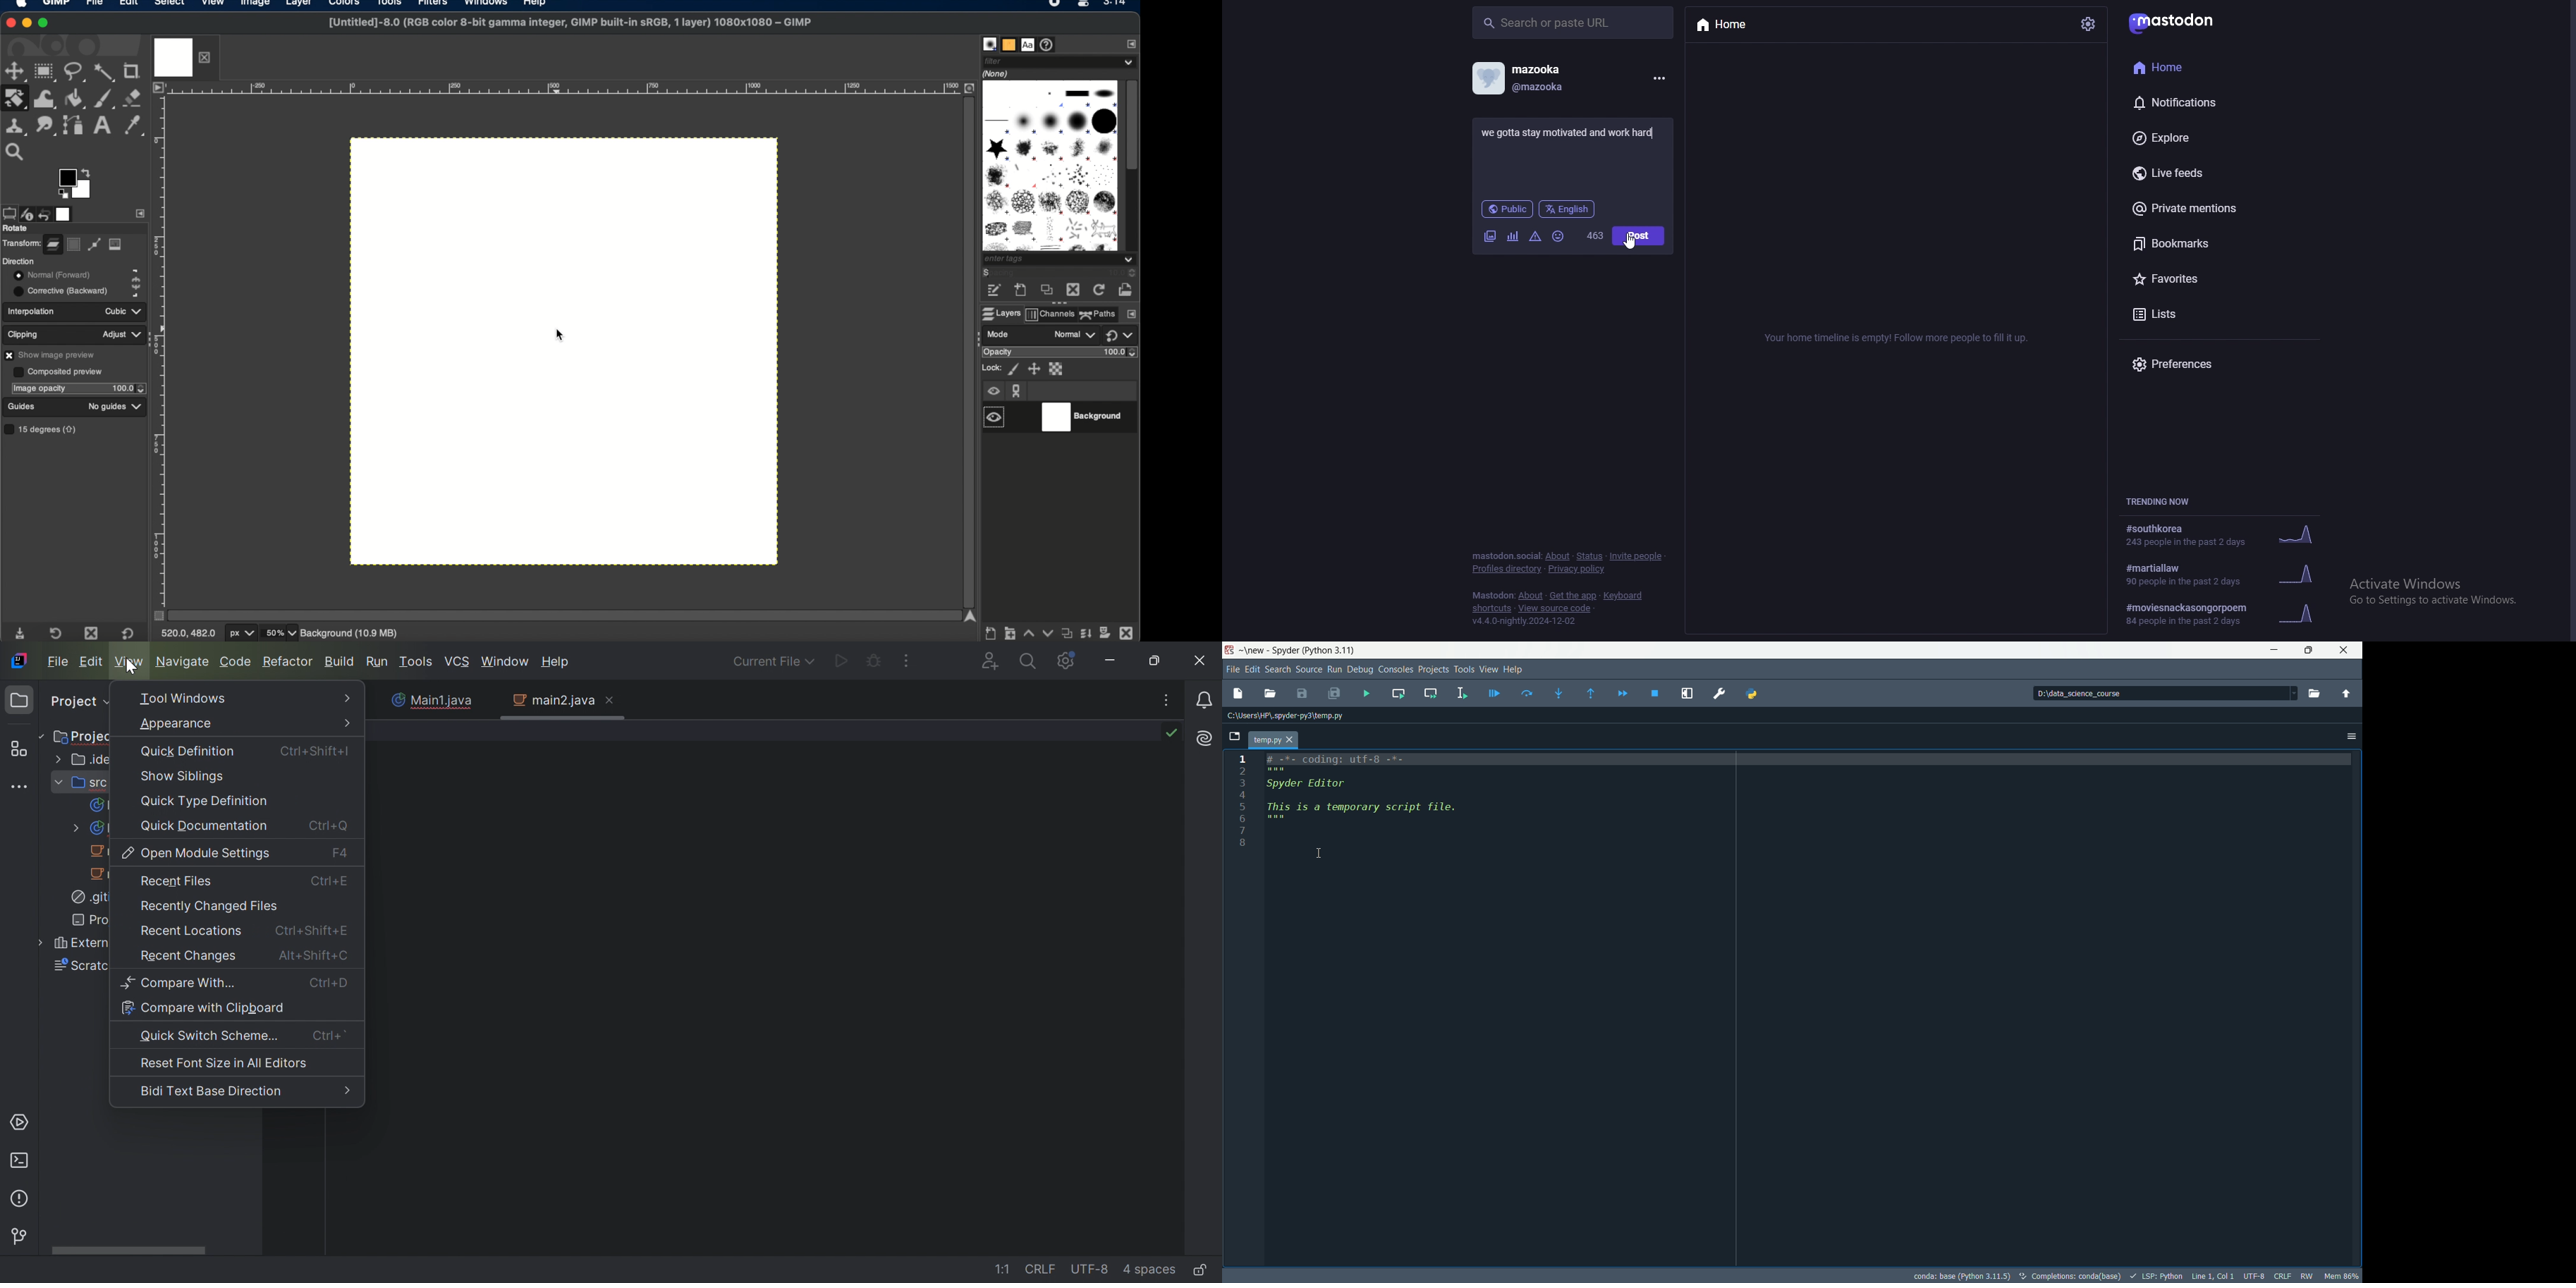 The width and height of the screenshot is (2576, 1288). I want to click on edit menu, so click(1253, 669).